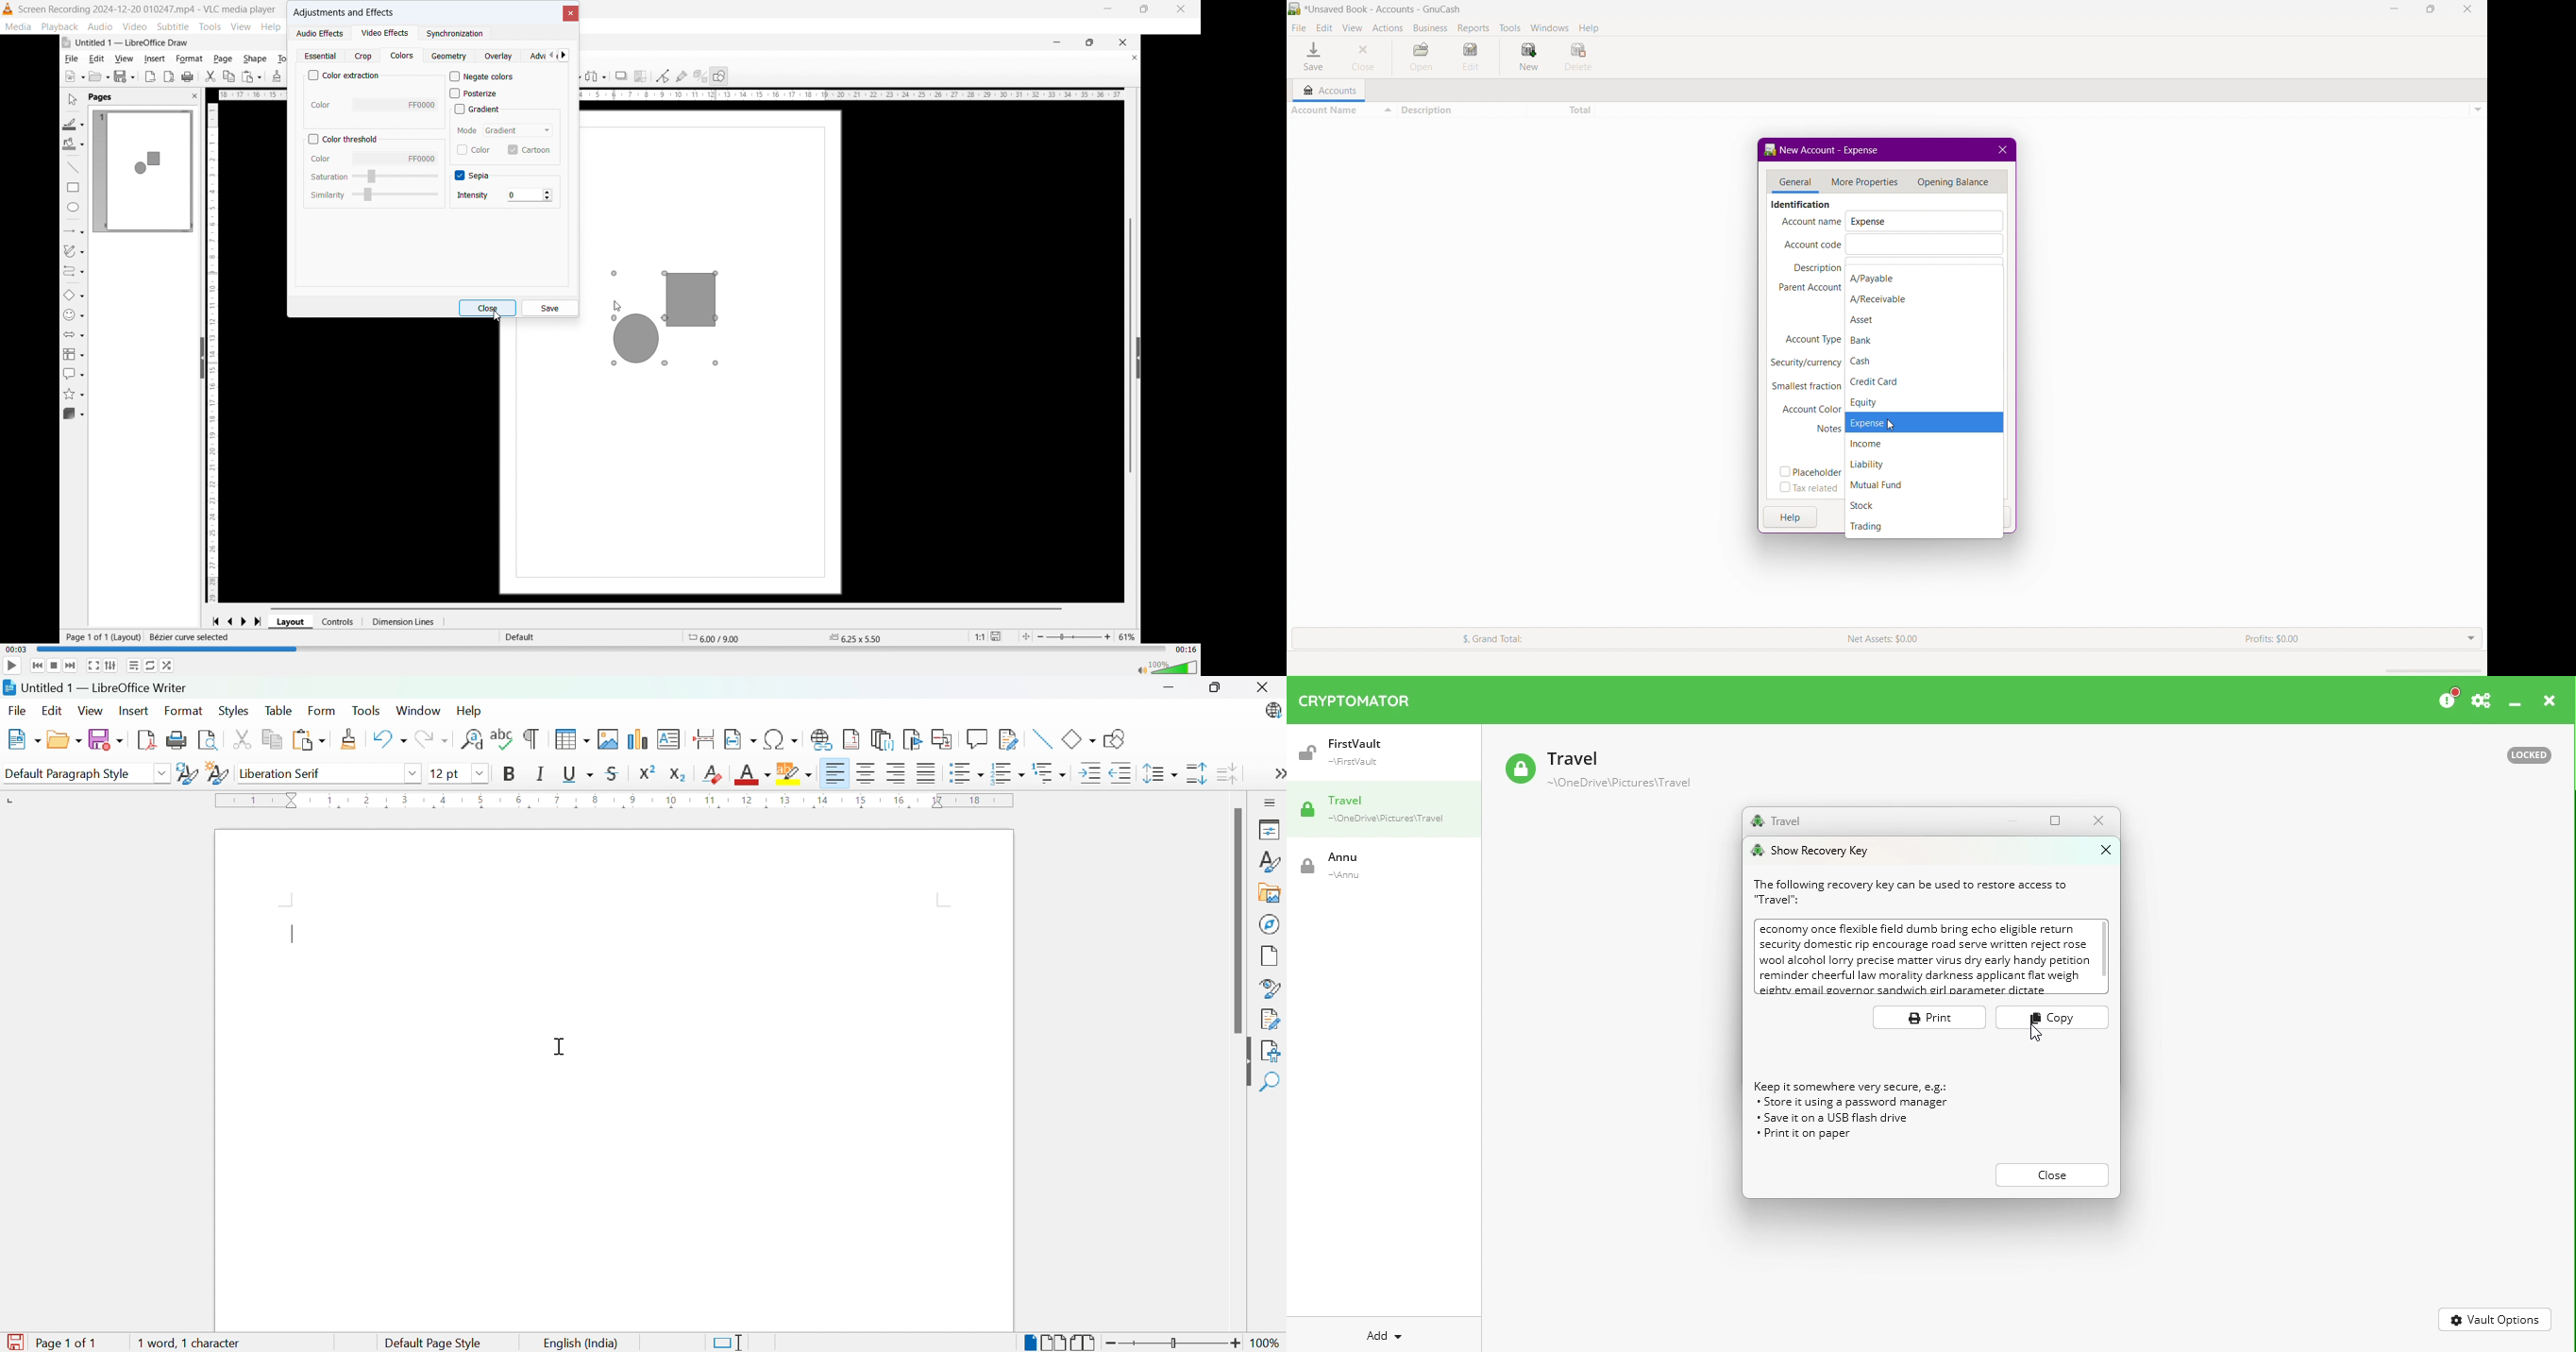 The image size is (2576, 1372). What do you see at coordinates (648, 773) in the screenshot?
I see `Superscript` at bounding box center [648, 773].